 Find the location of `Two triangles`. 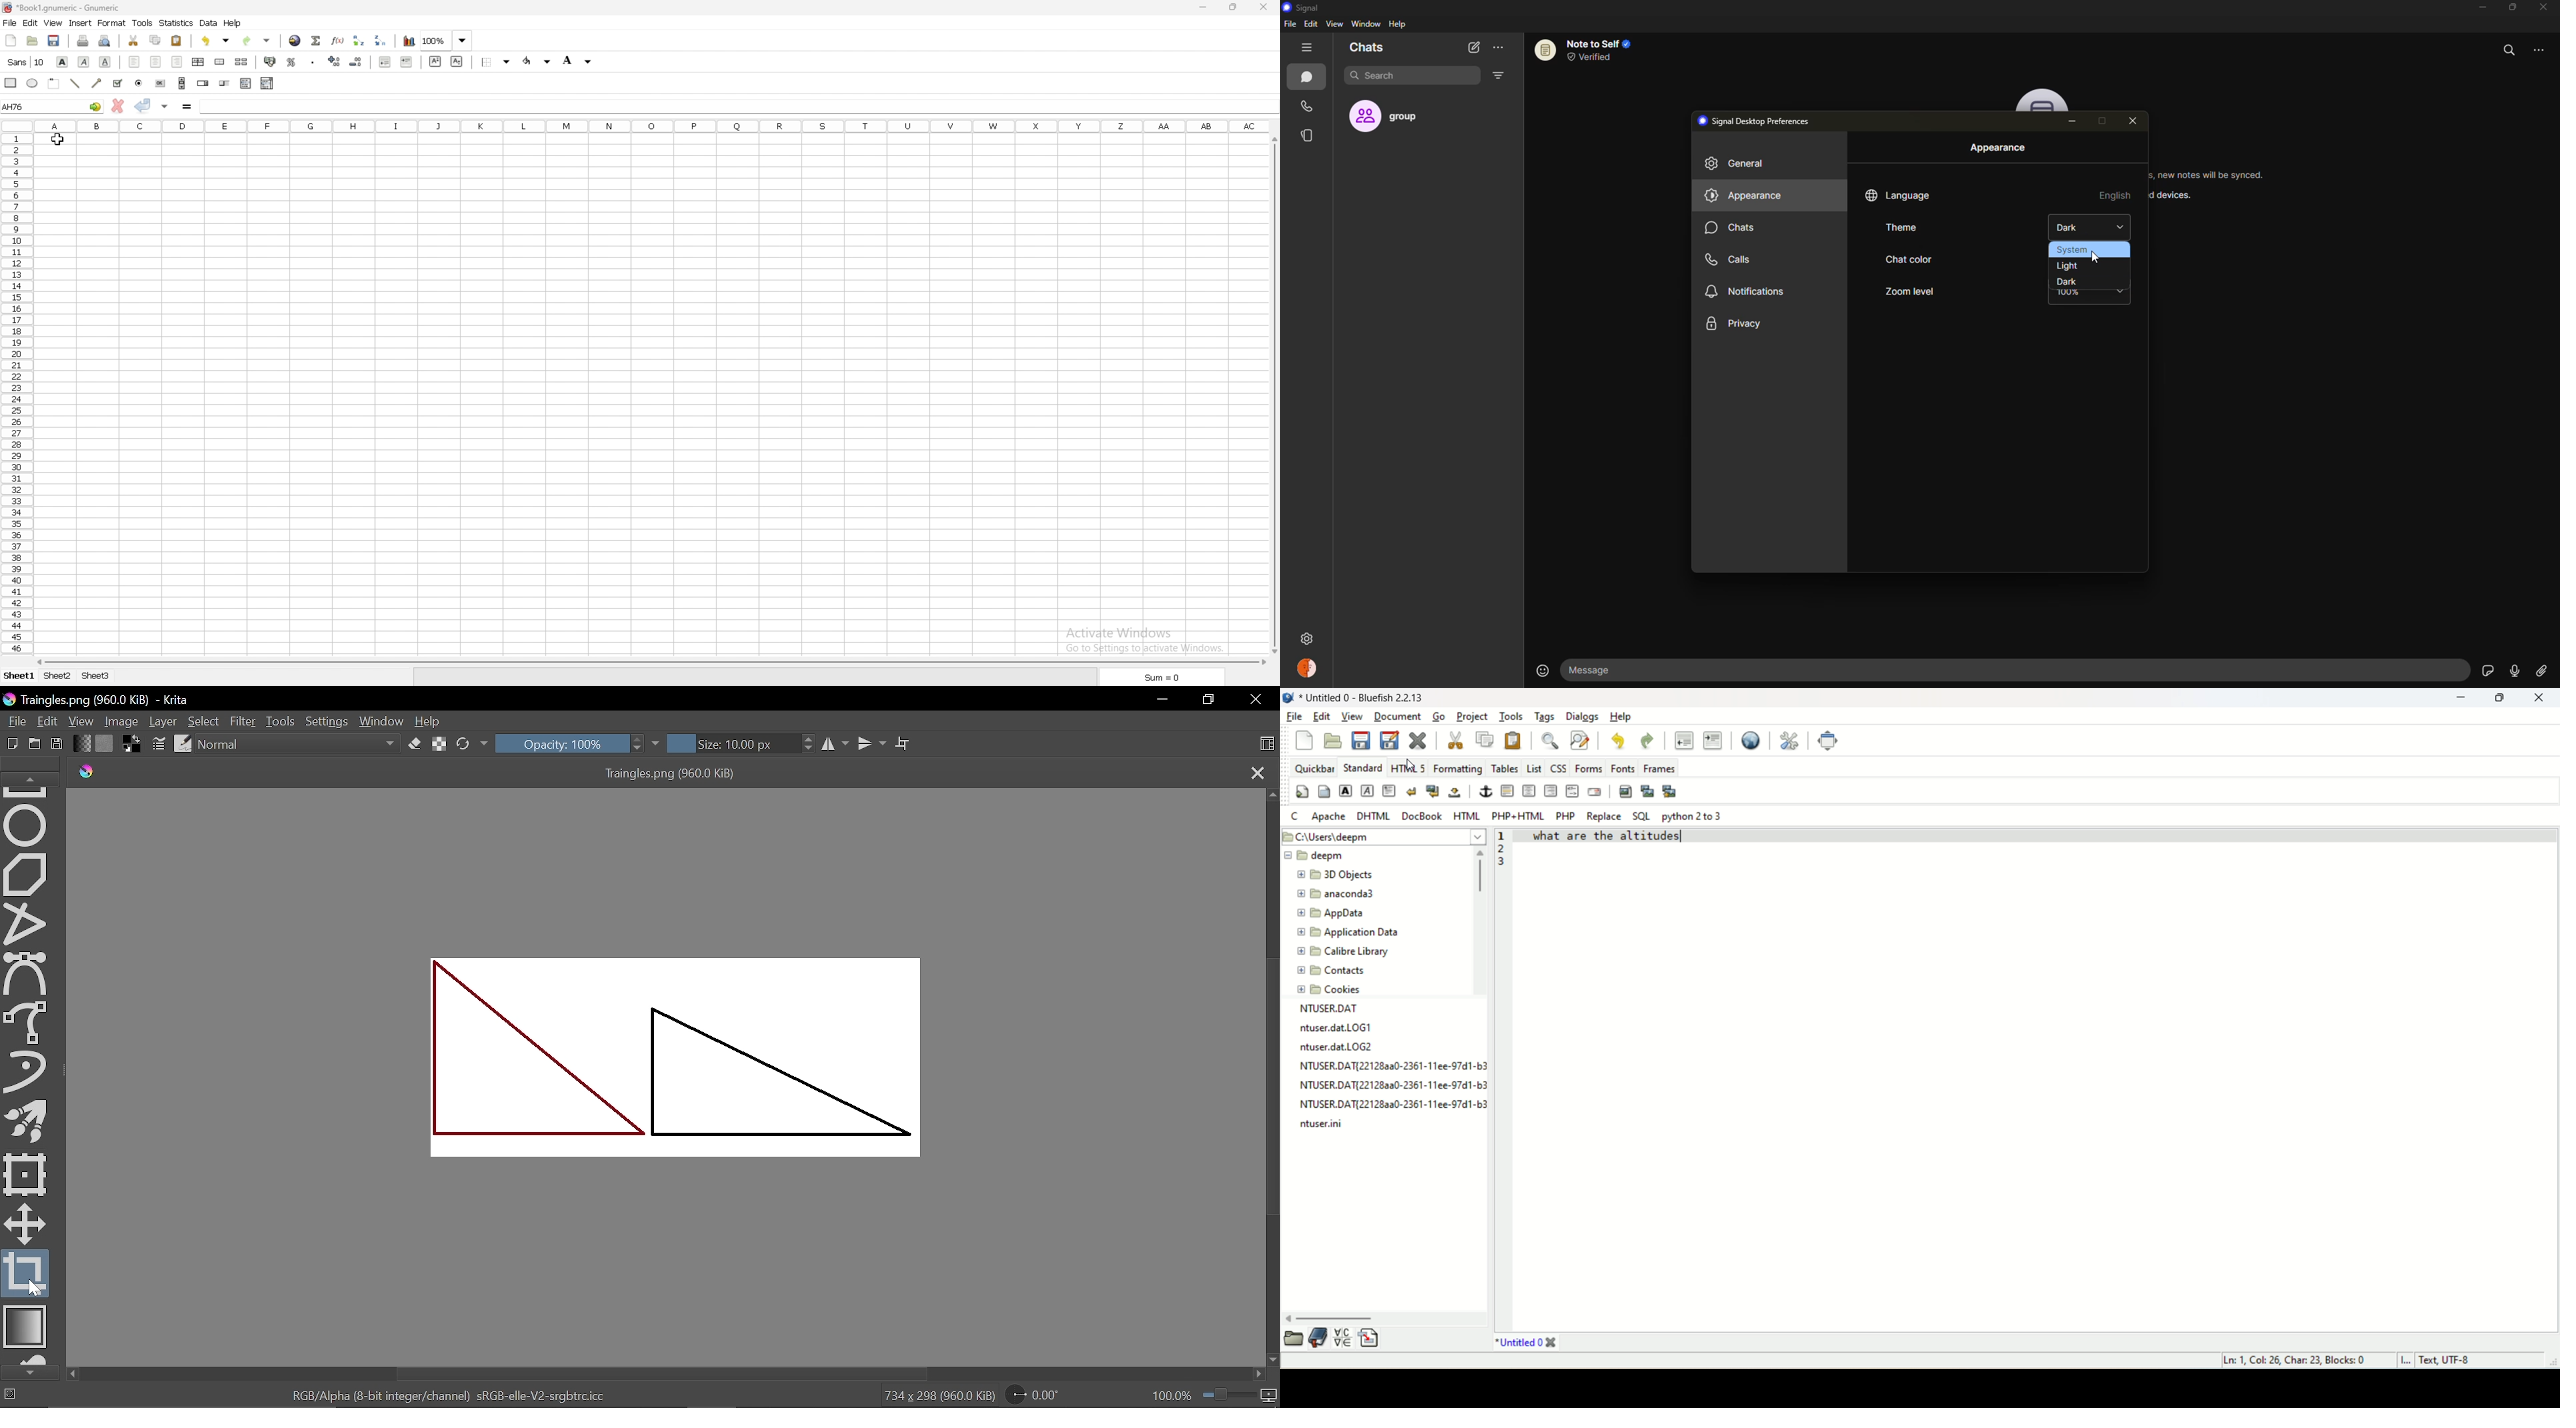

Two triangles is located at coordinates (669, 1062).